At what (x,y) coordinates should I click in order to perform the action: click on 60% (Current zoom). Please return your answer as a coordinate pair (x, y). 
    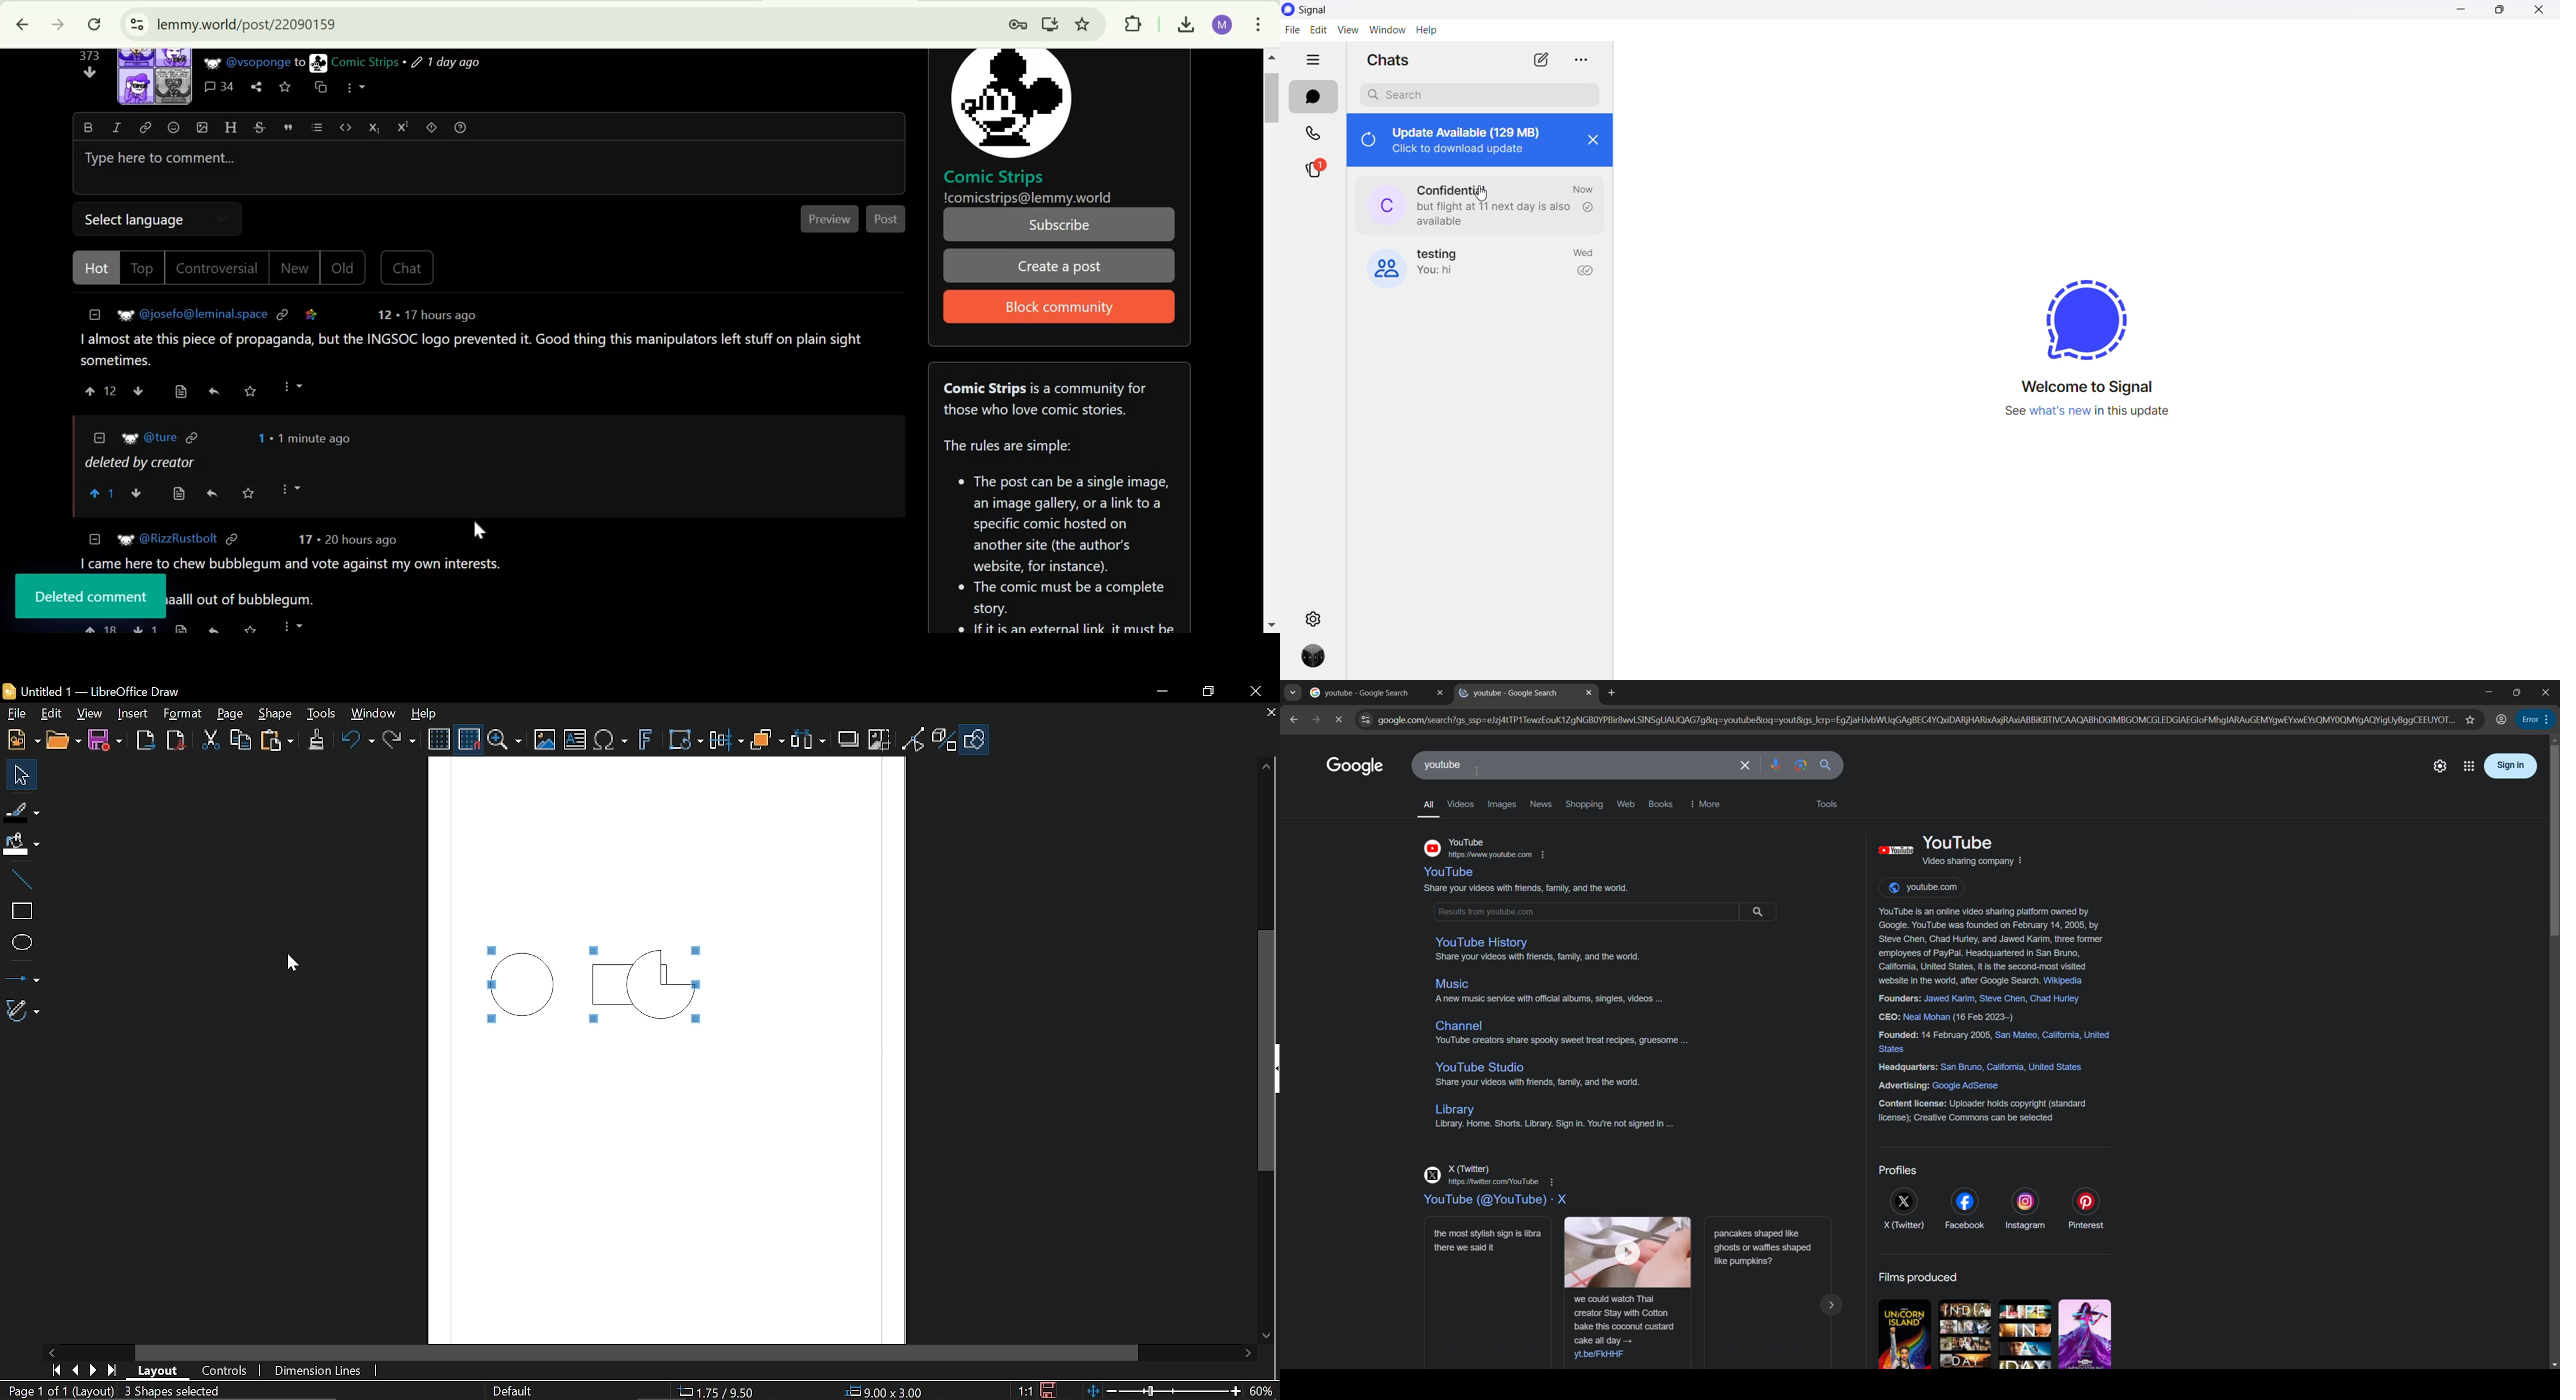
    Looking at the image, I should click on (1261, 1390).